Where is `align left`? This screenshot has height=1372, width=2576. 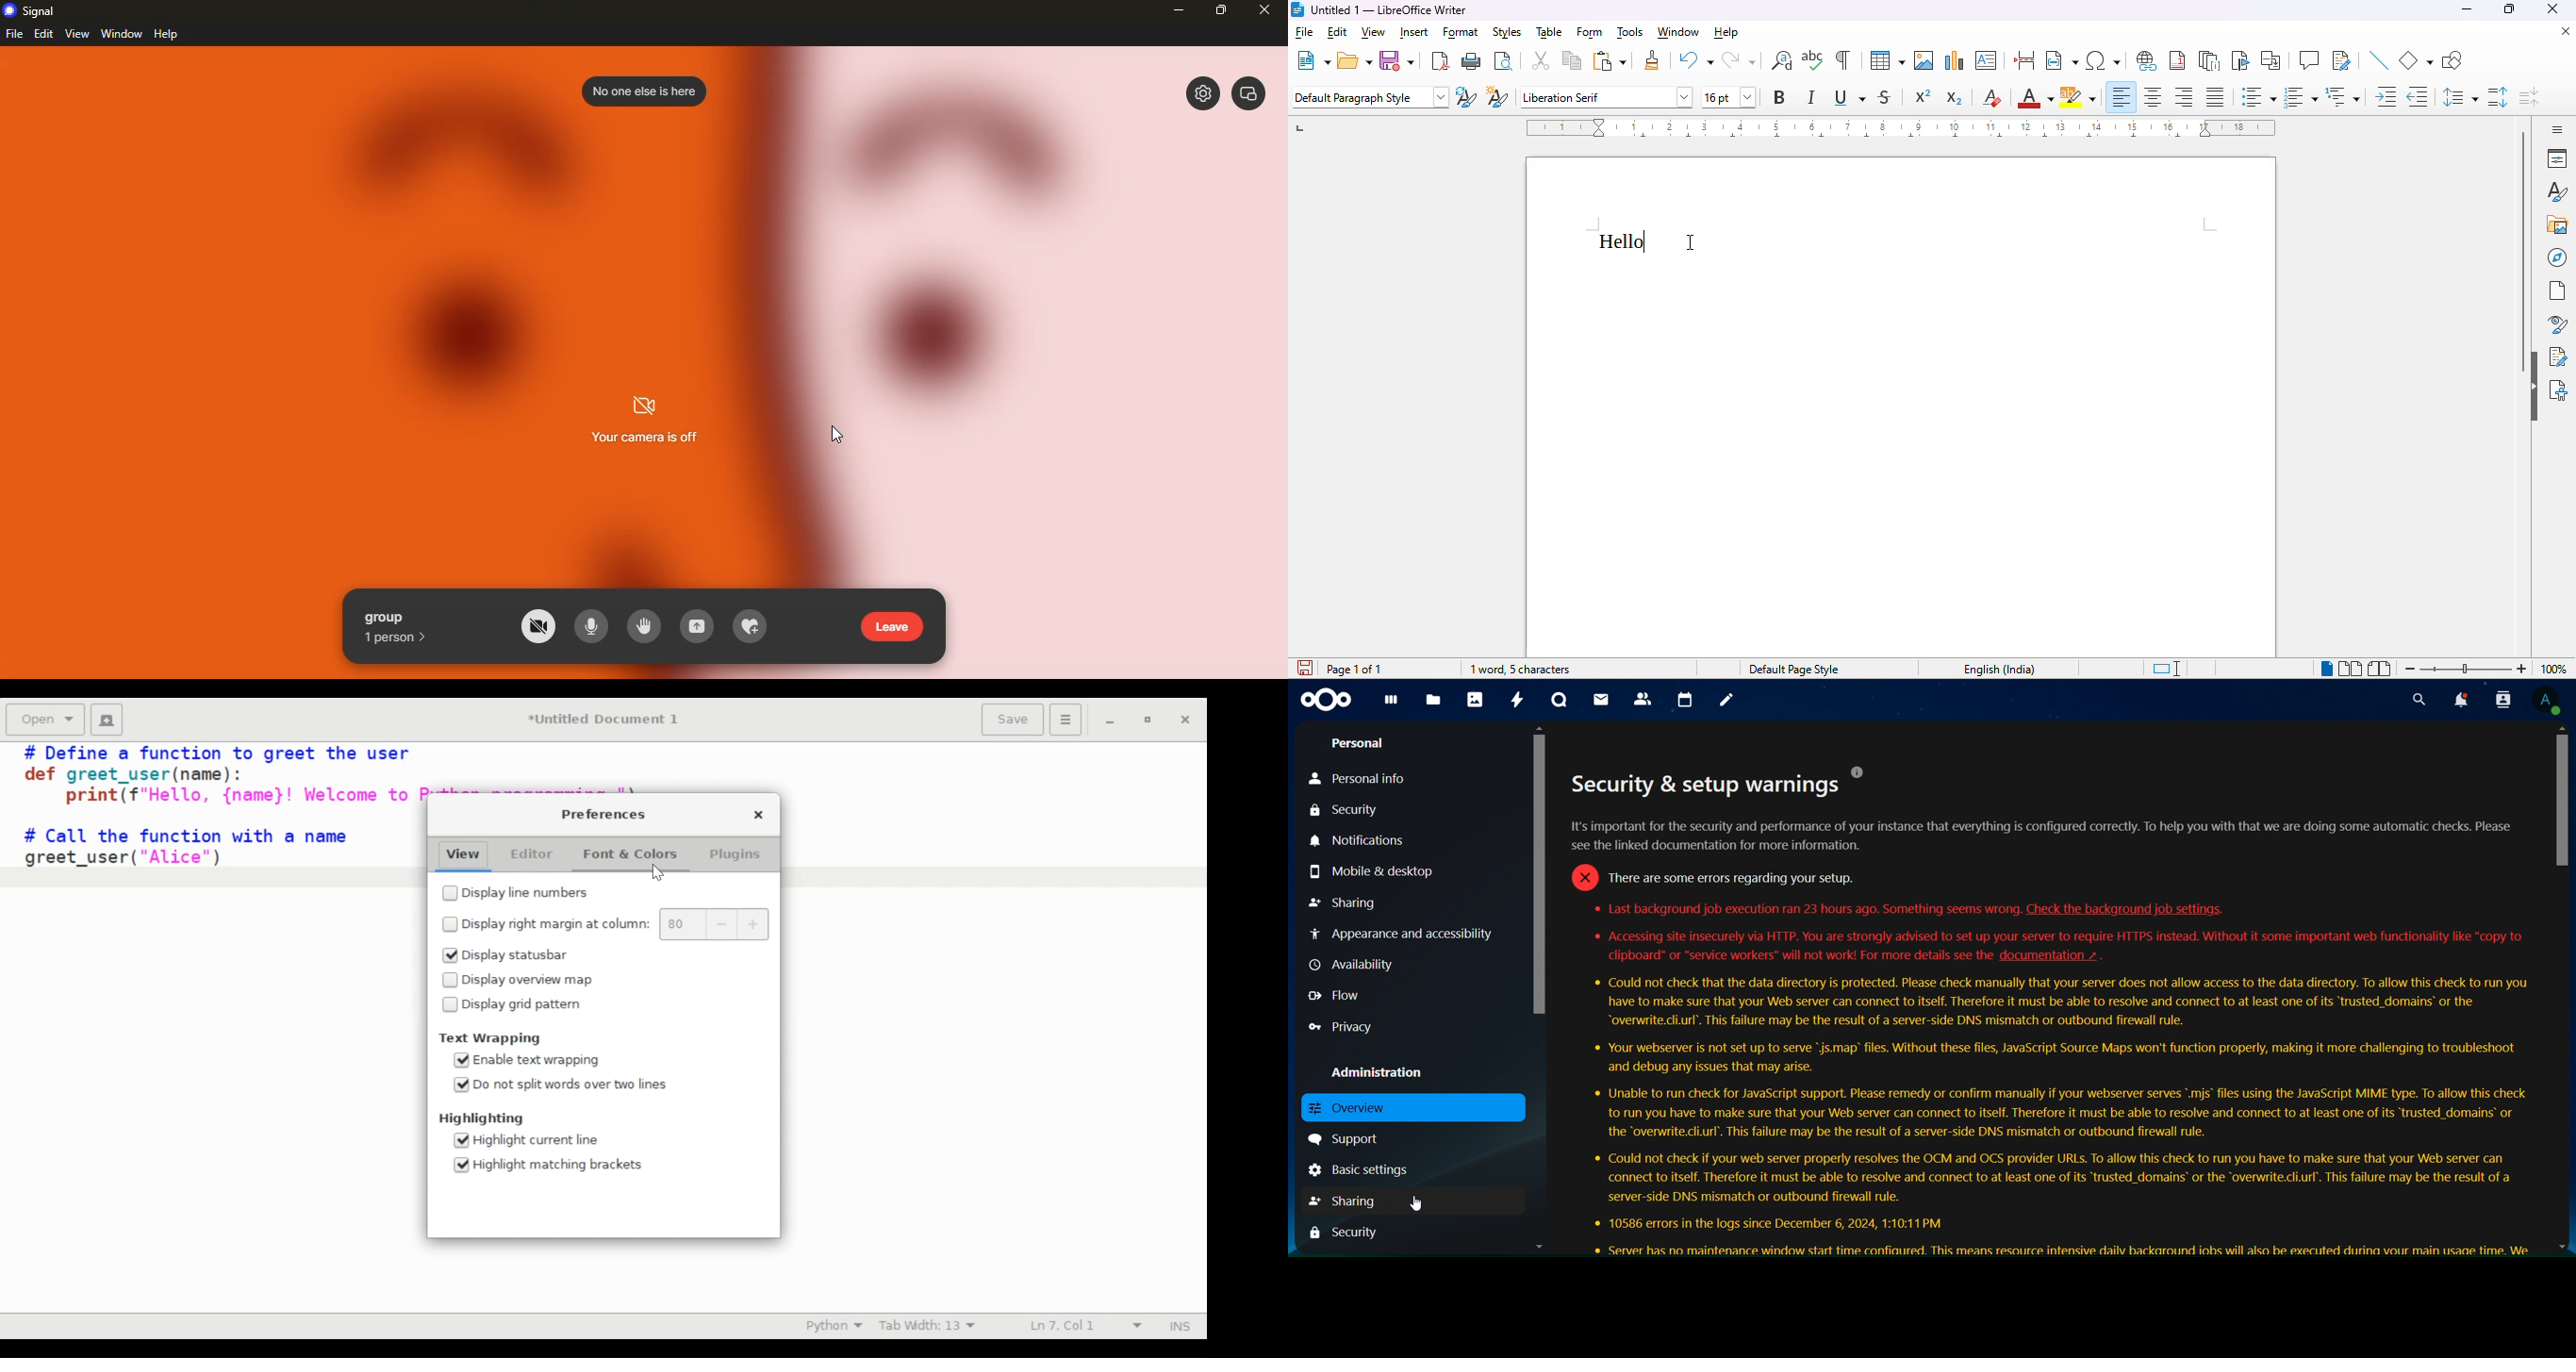 align left is located at coordinates (2122, 97).